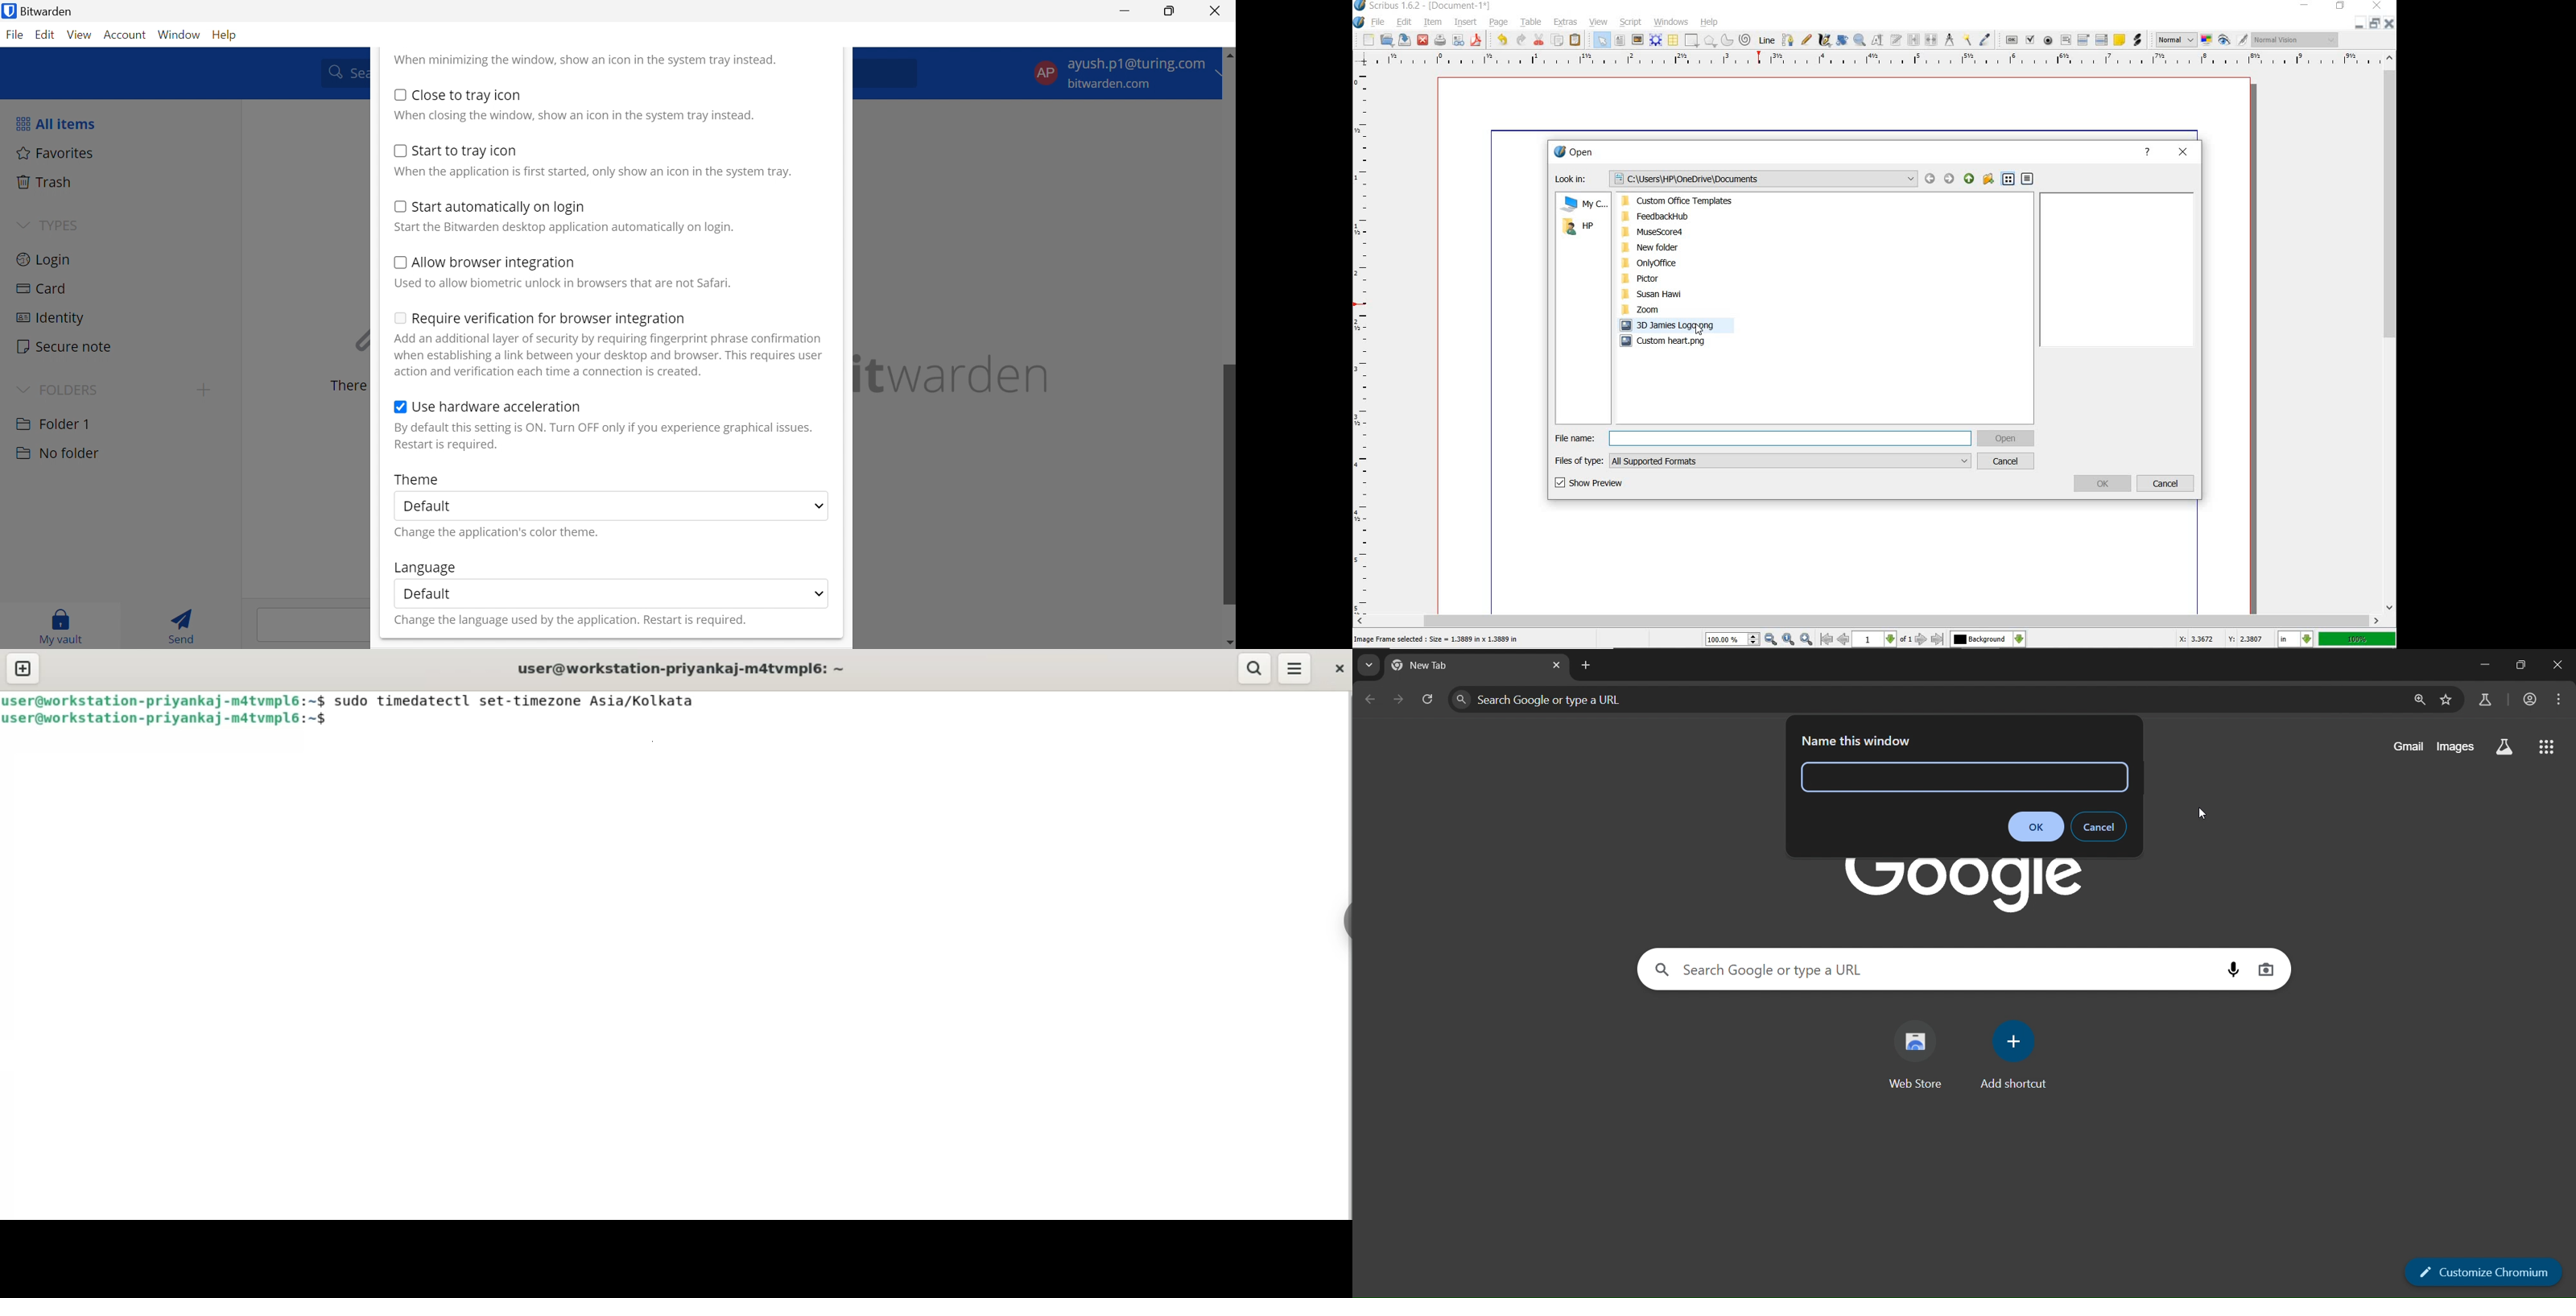 This screenshot has height=1316, width=2576. Describe the element at coordinates (1587, 666) in the screenshot. I see `new tab` at that location.